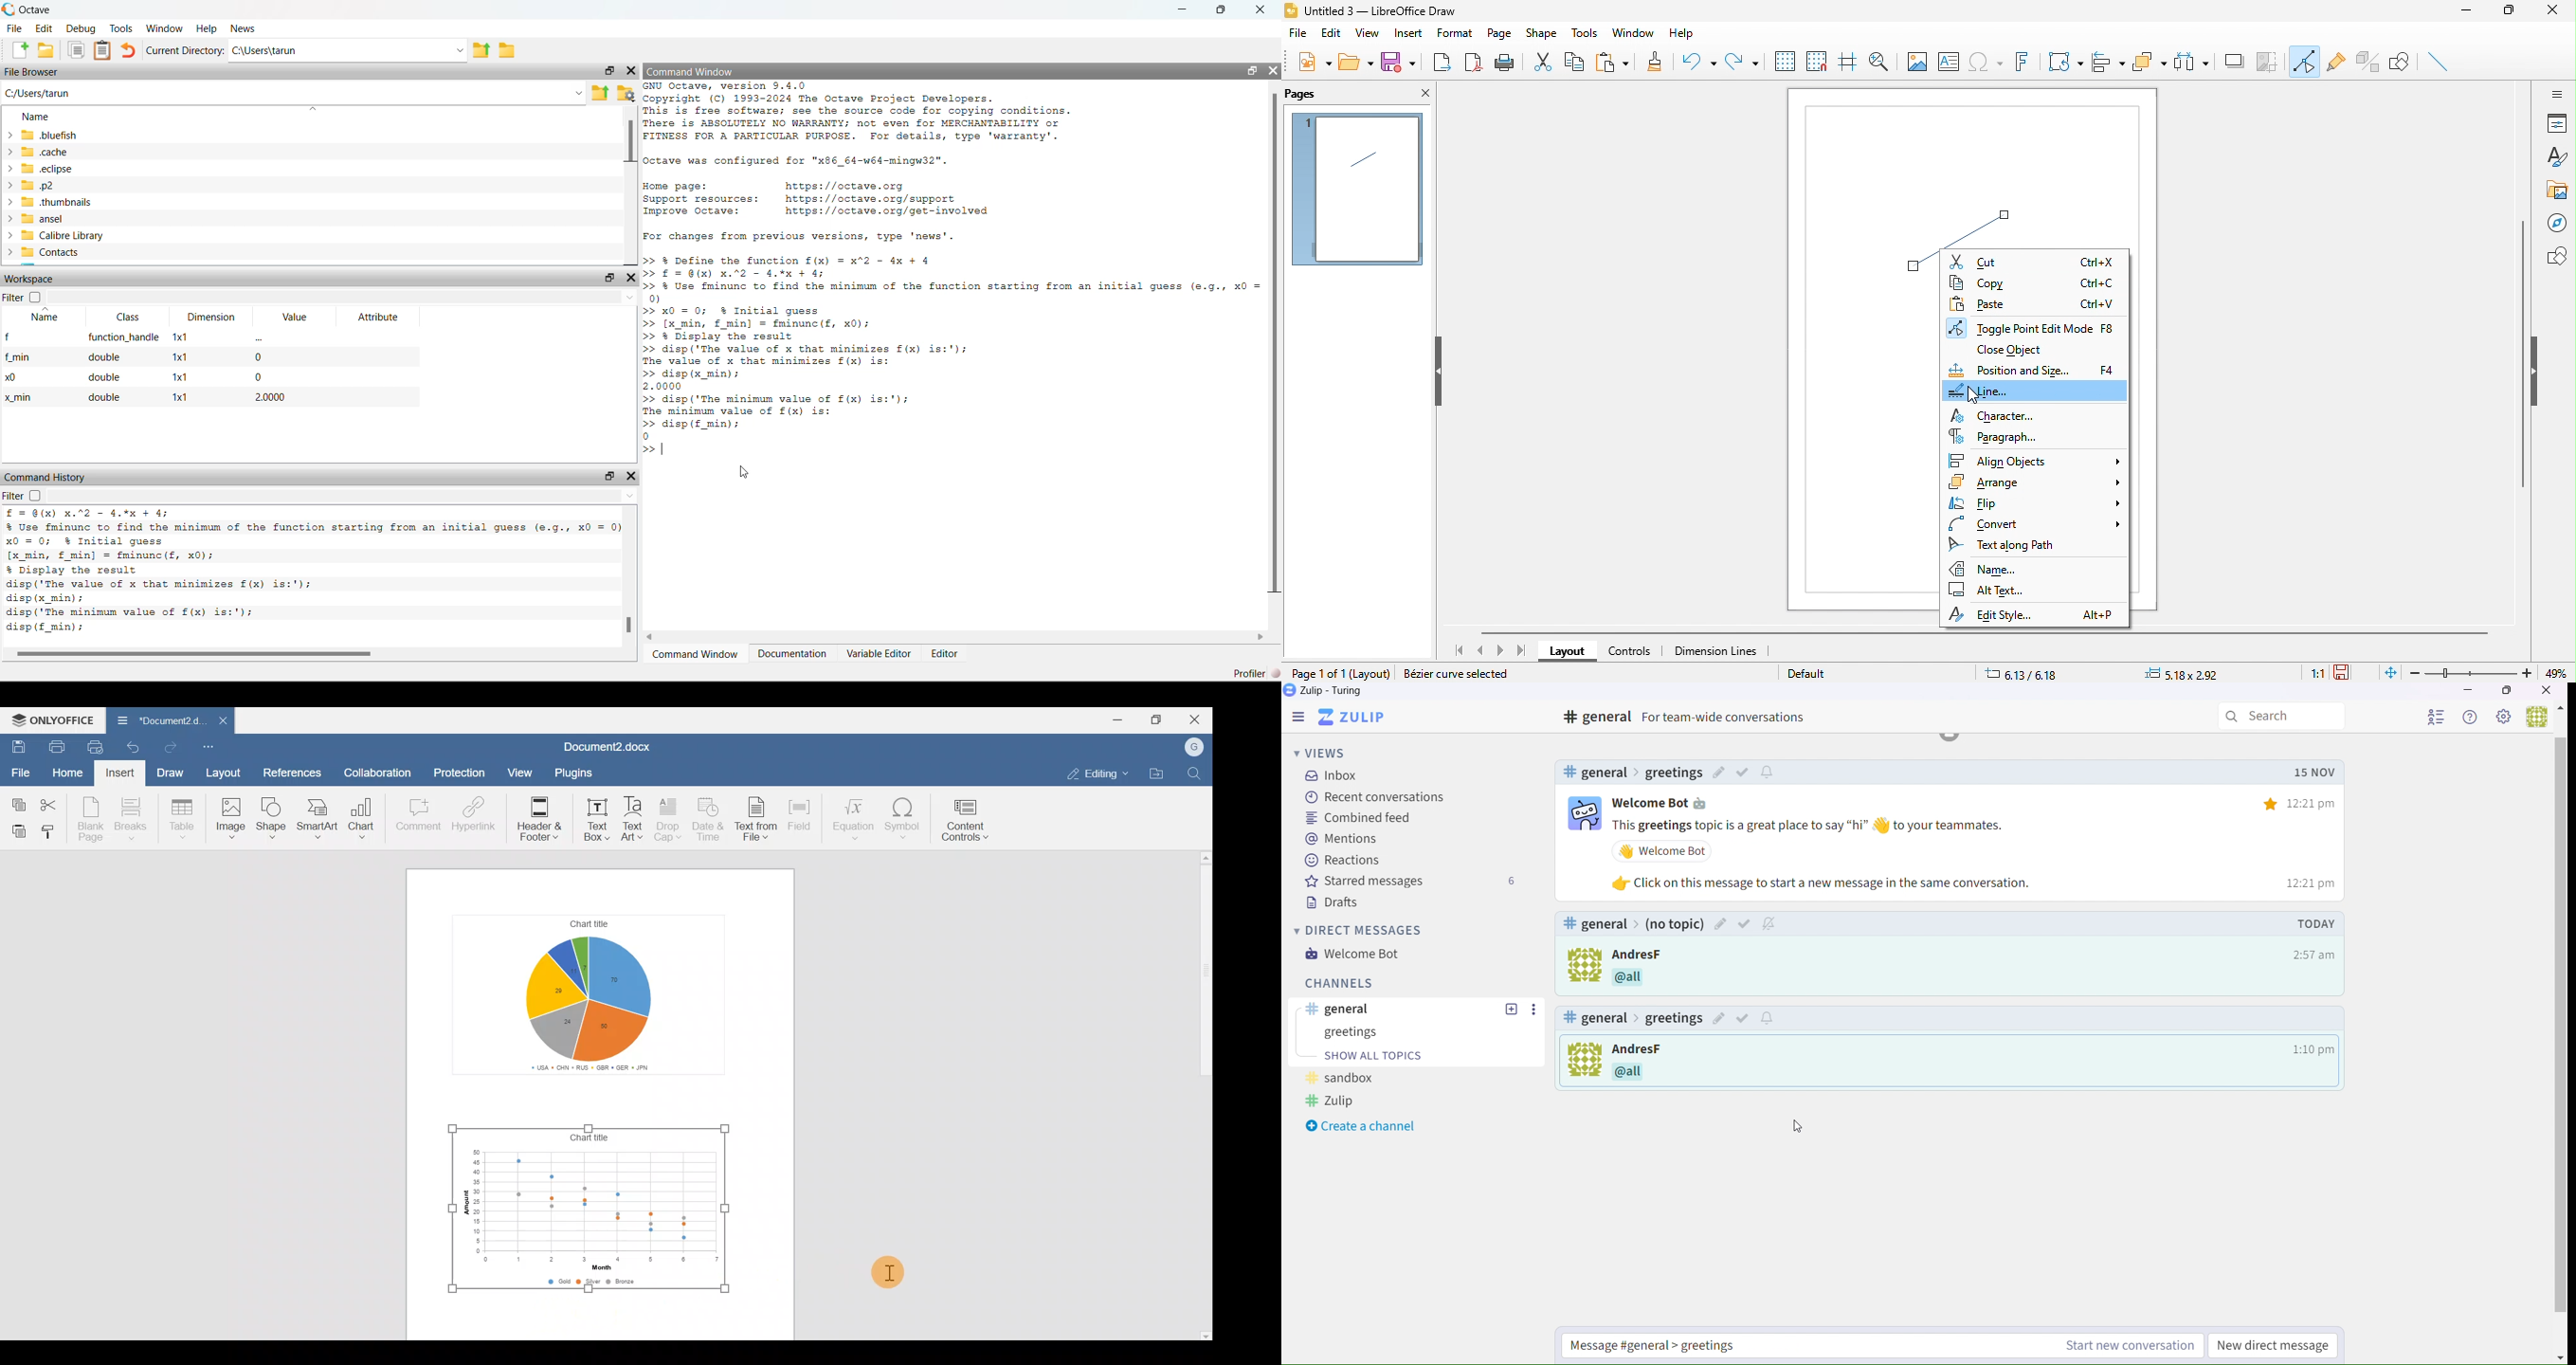 Image resolution: width=2576 pixels, height=1372 pixels. Describe the element at coordinates (2560, 1357) in the screenshot. I see `` at that location.